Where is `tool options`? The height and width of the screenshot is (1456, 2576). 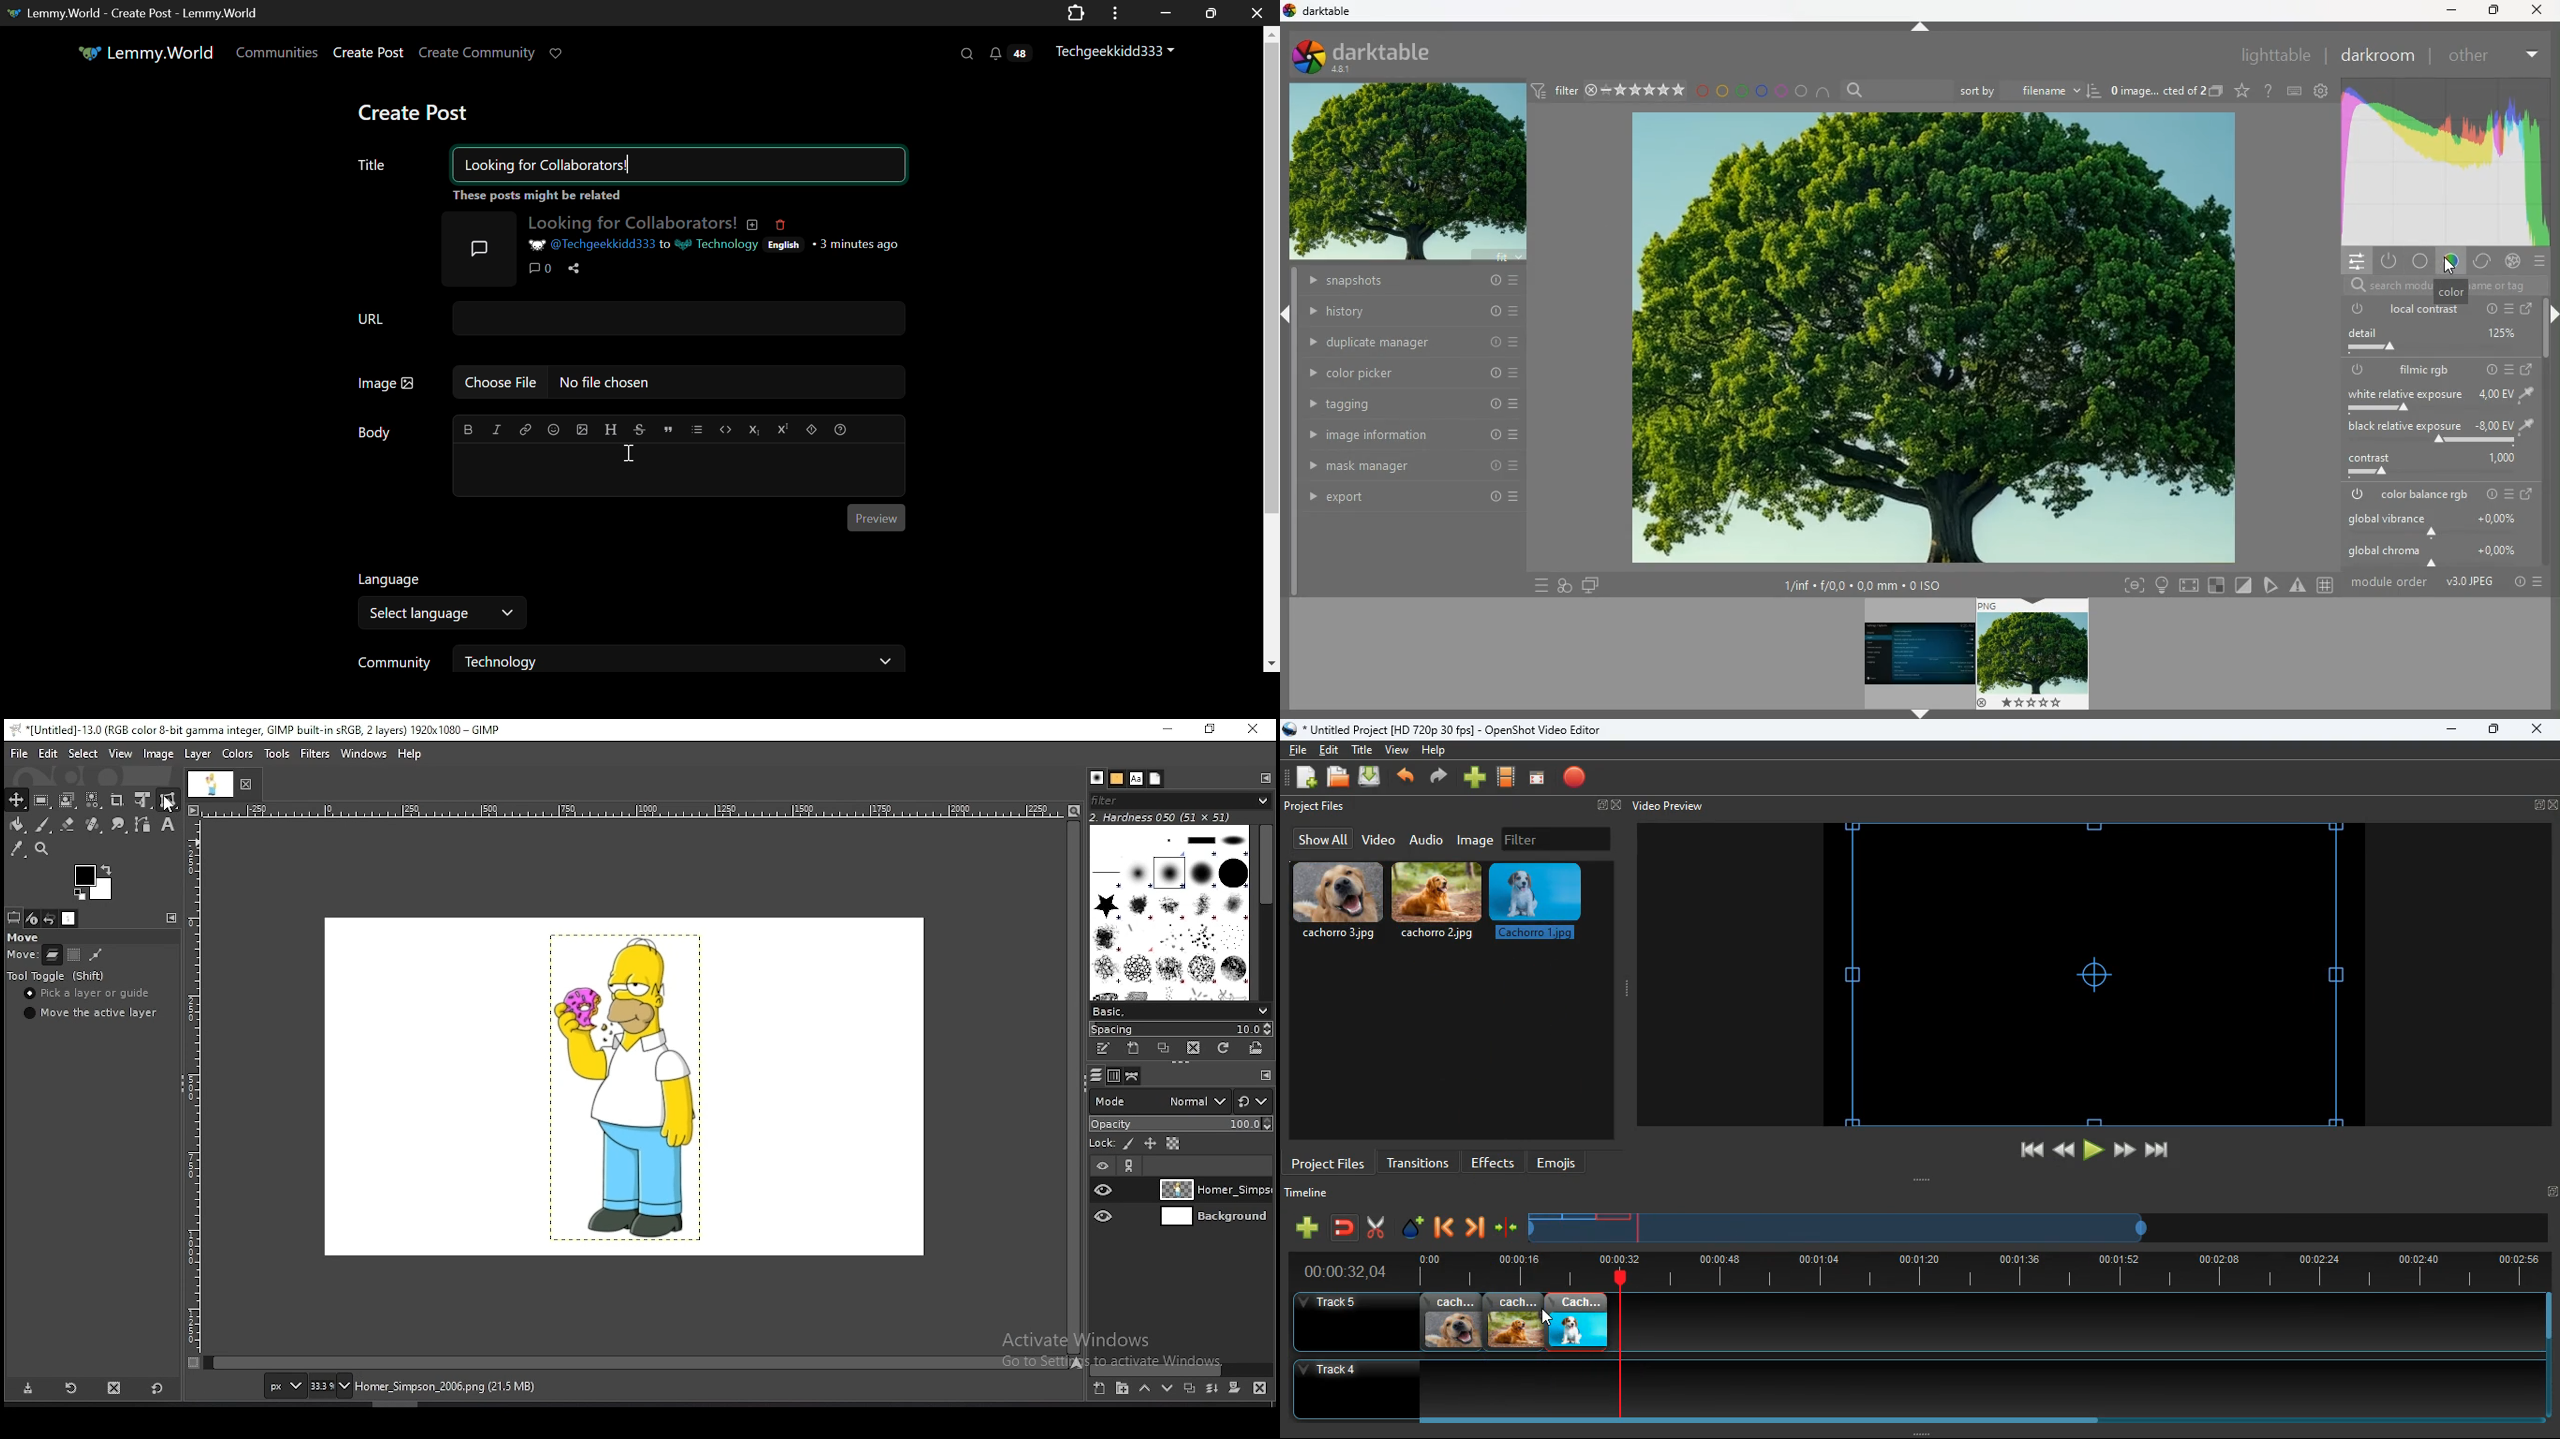
tool options is located at coordinates (14, 918).